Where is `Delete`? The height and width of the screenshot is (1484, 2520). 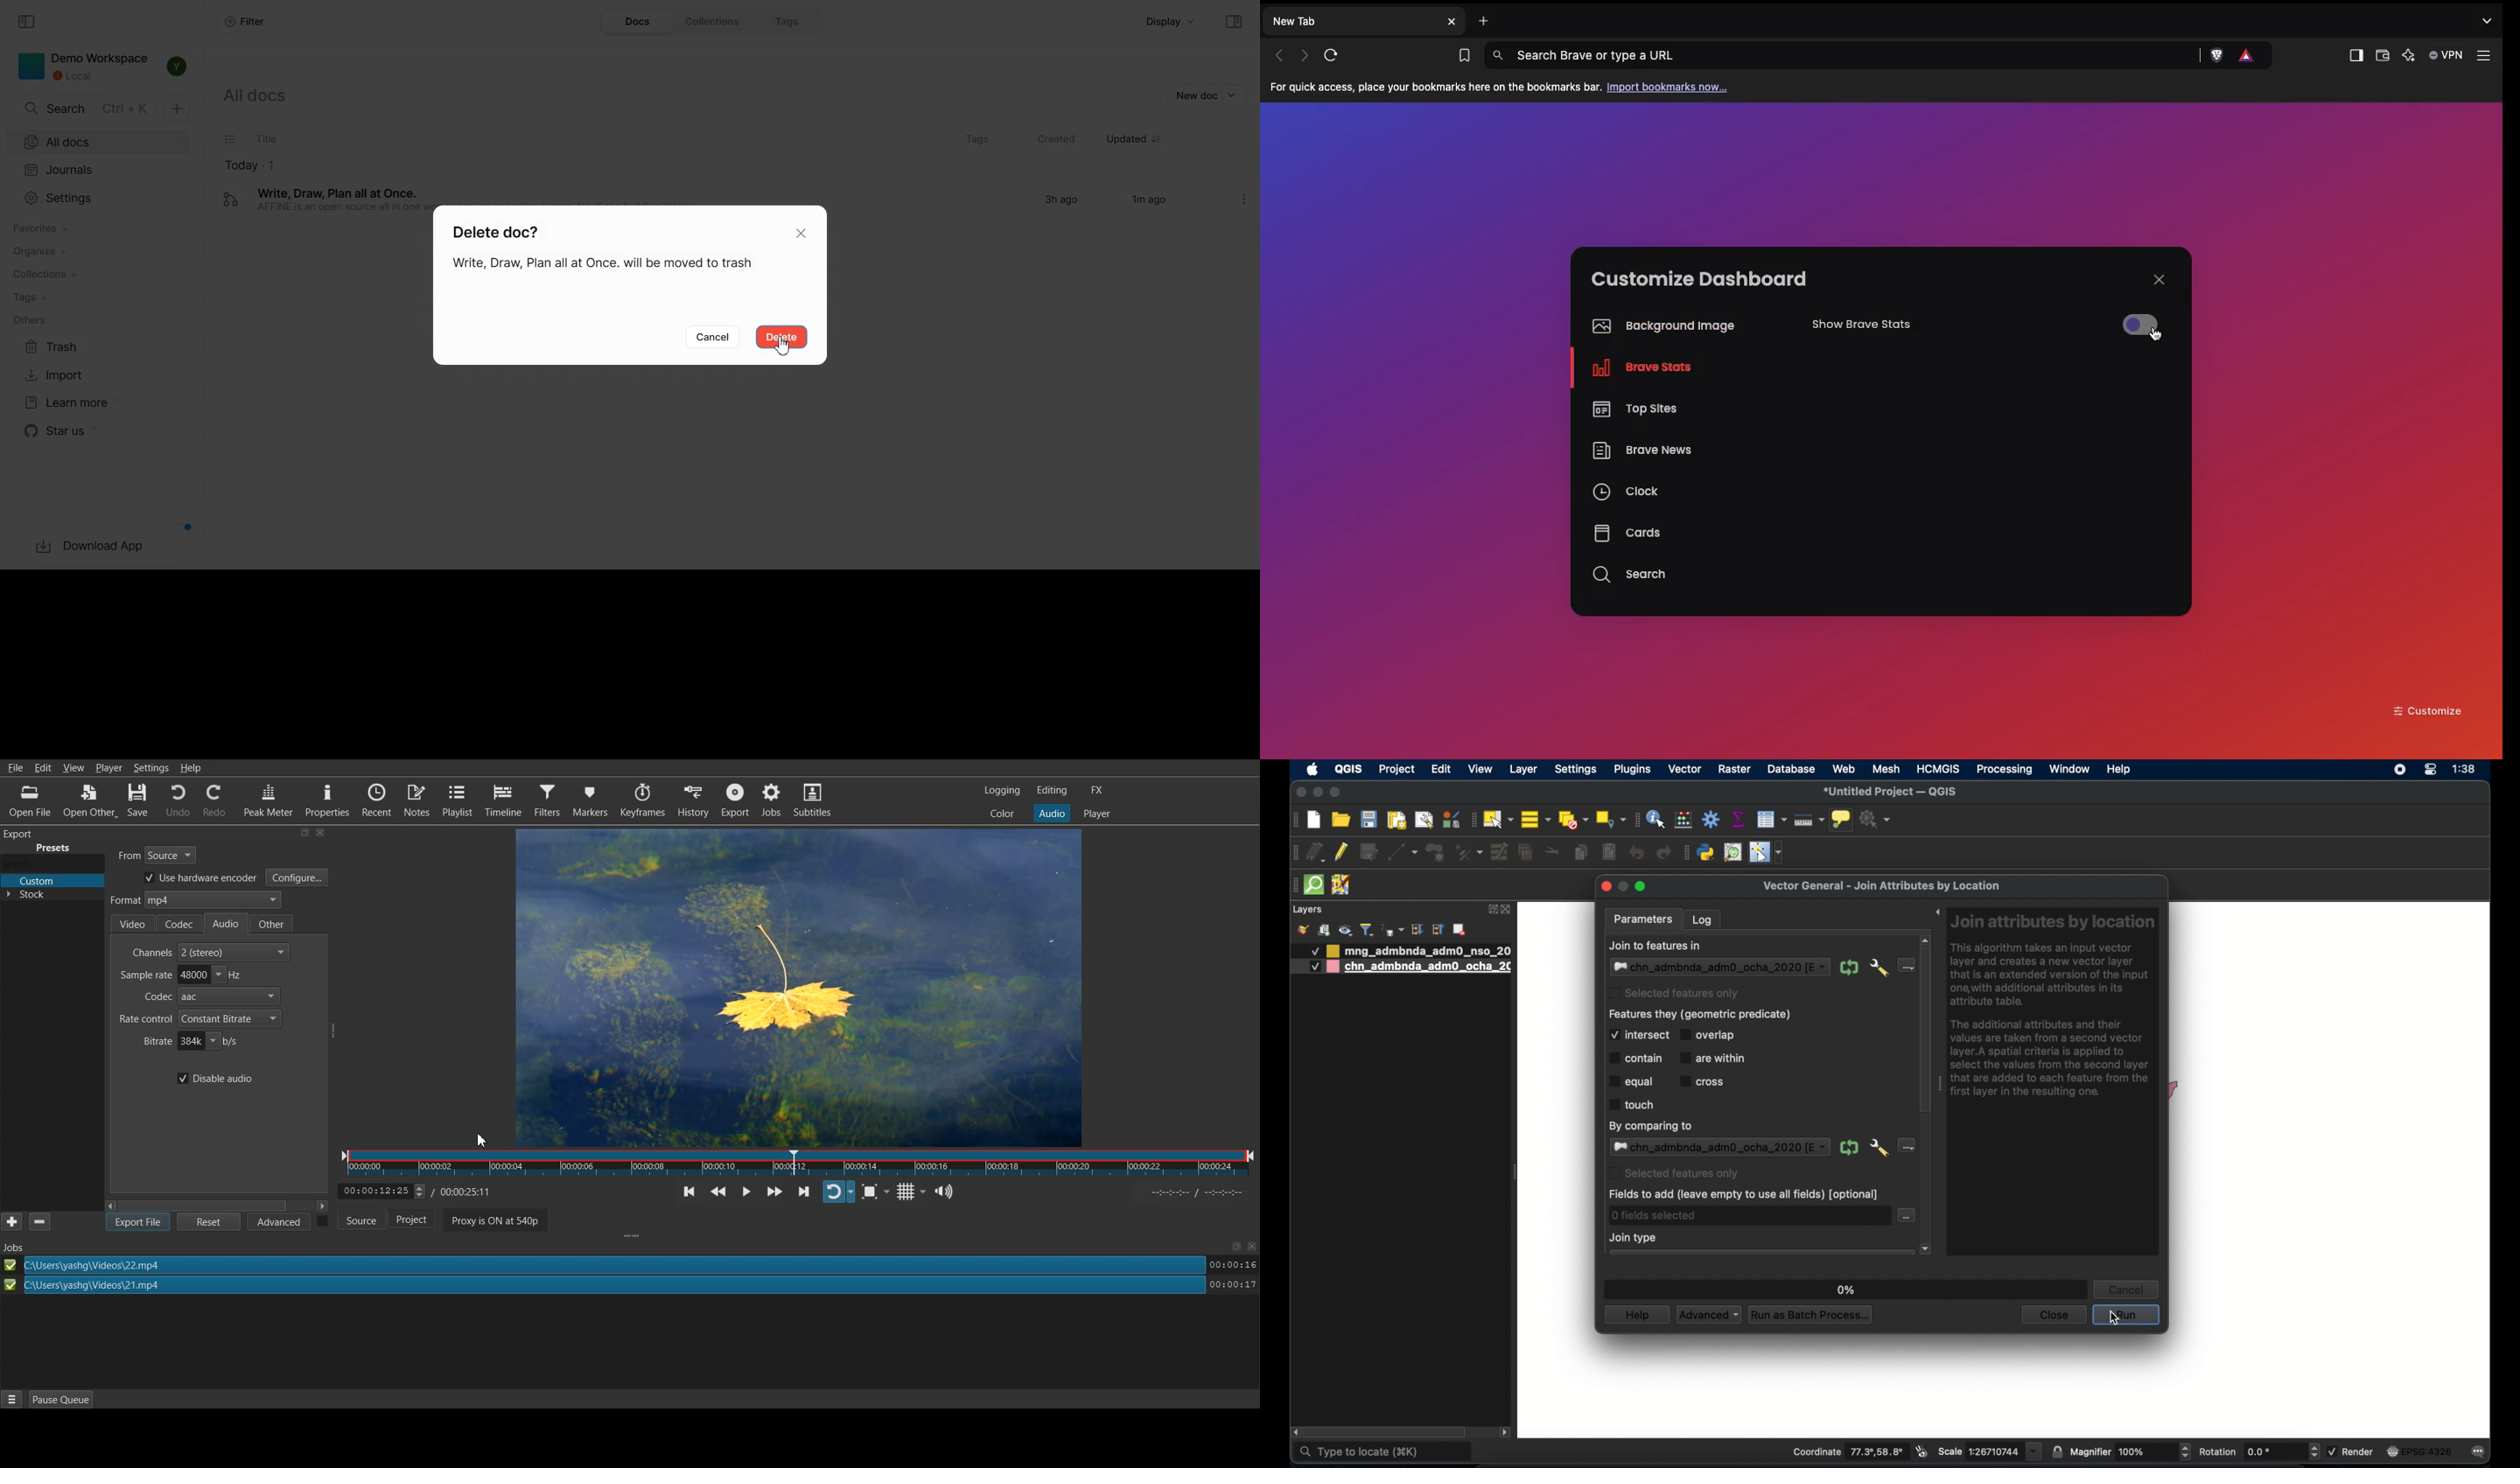 Delete is located at coordinates (781, 337).